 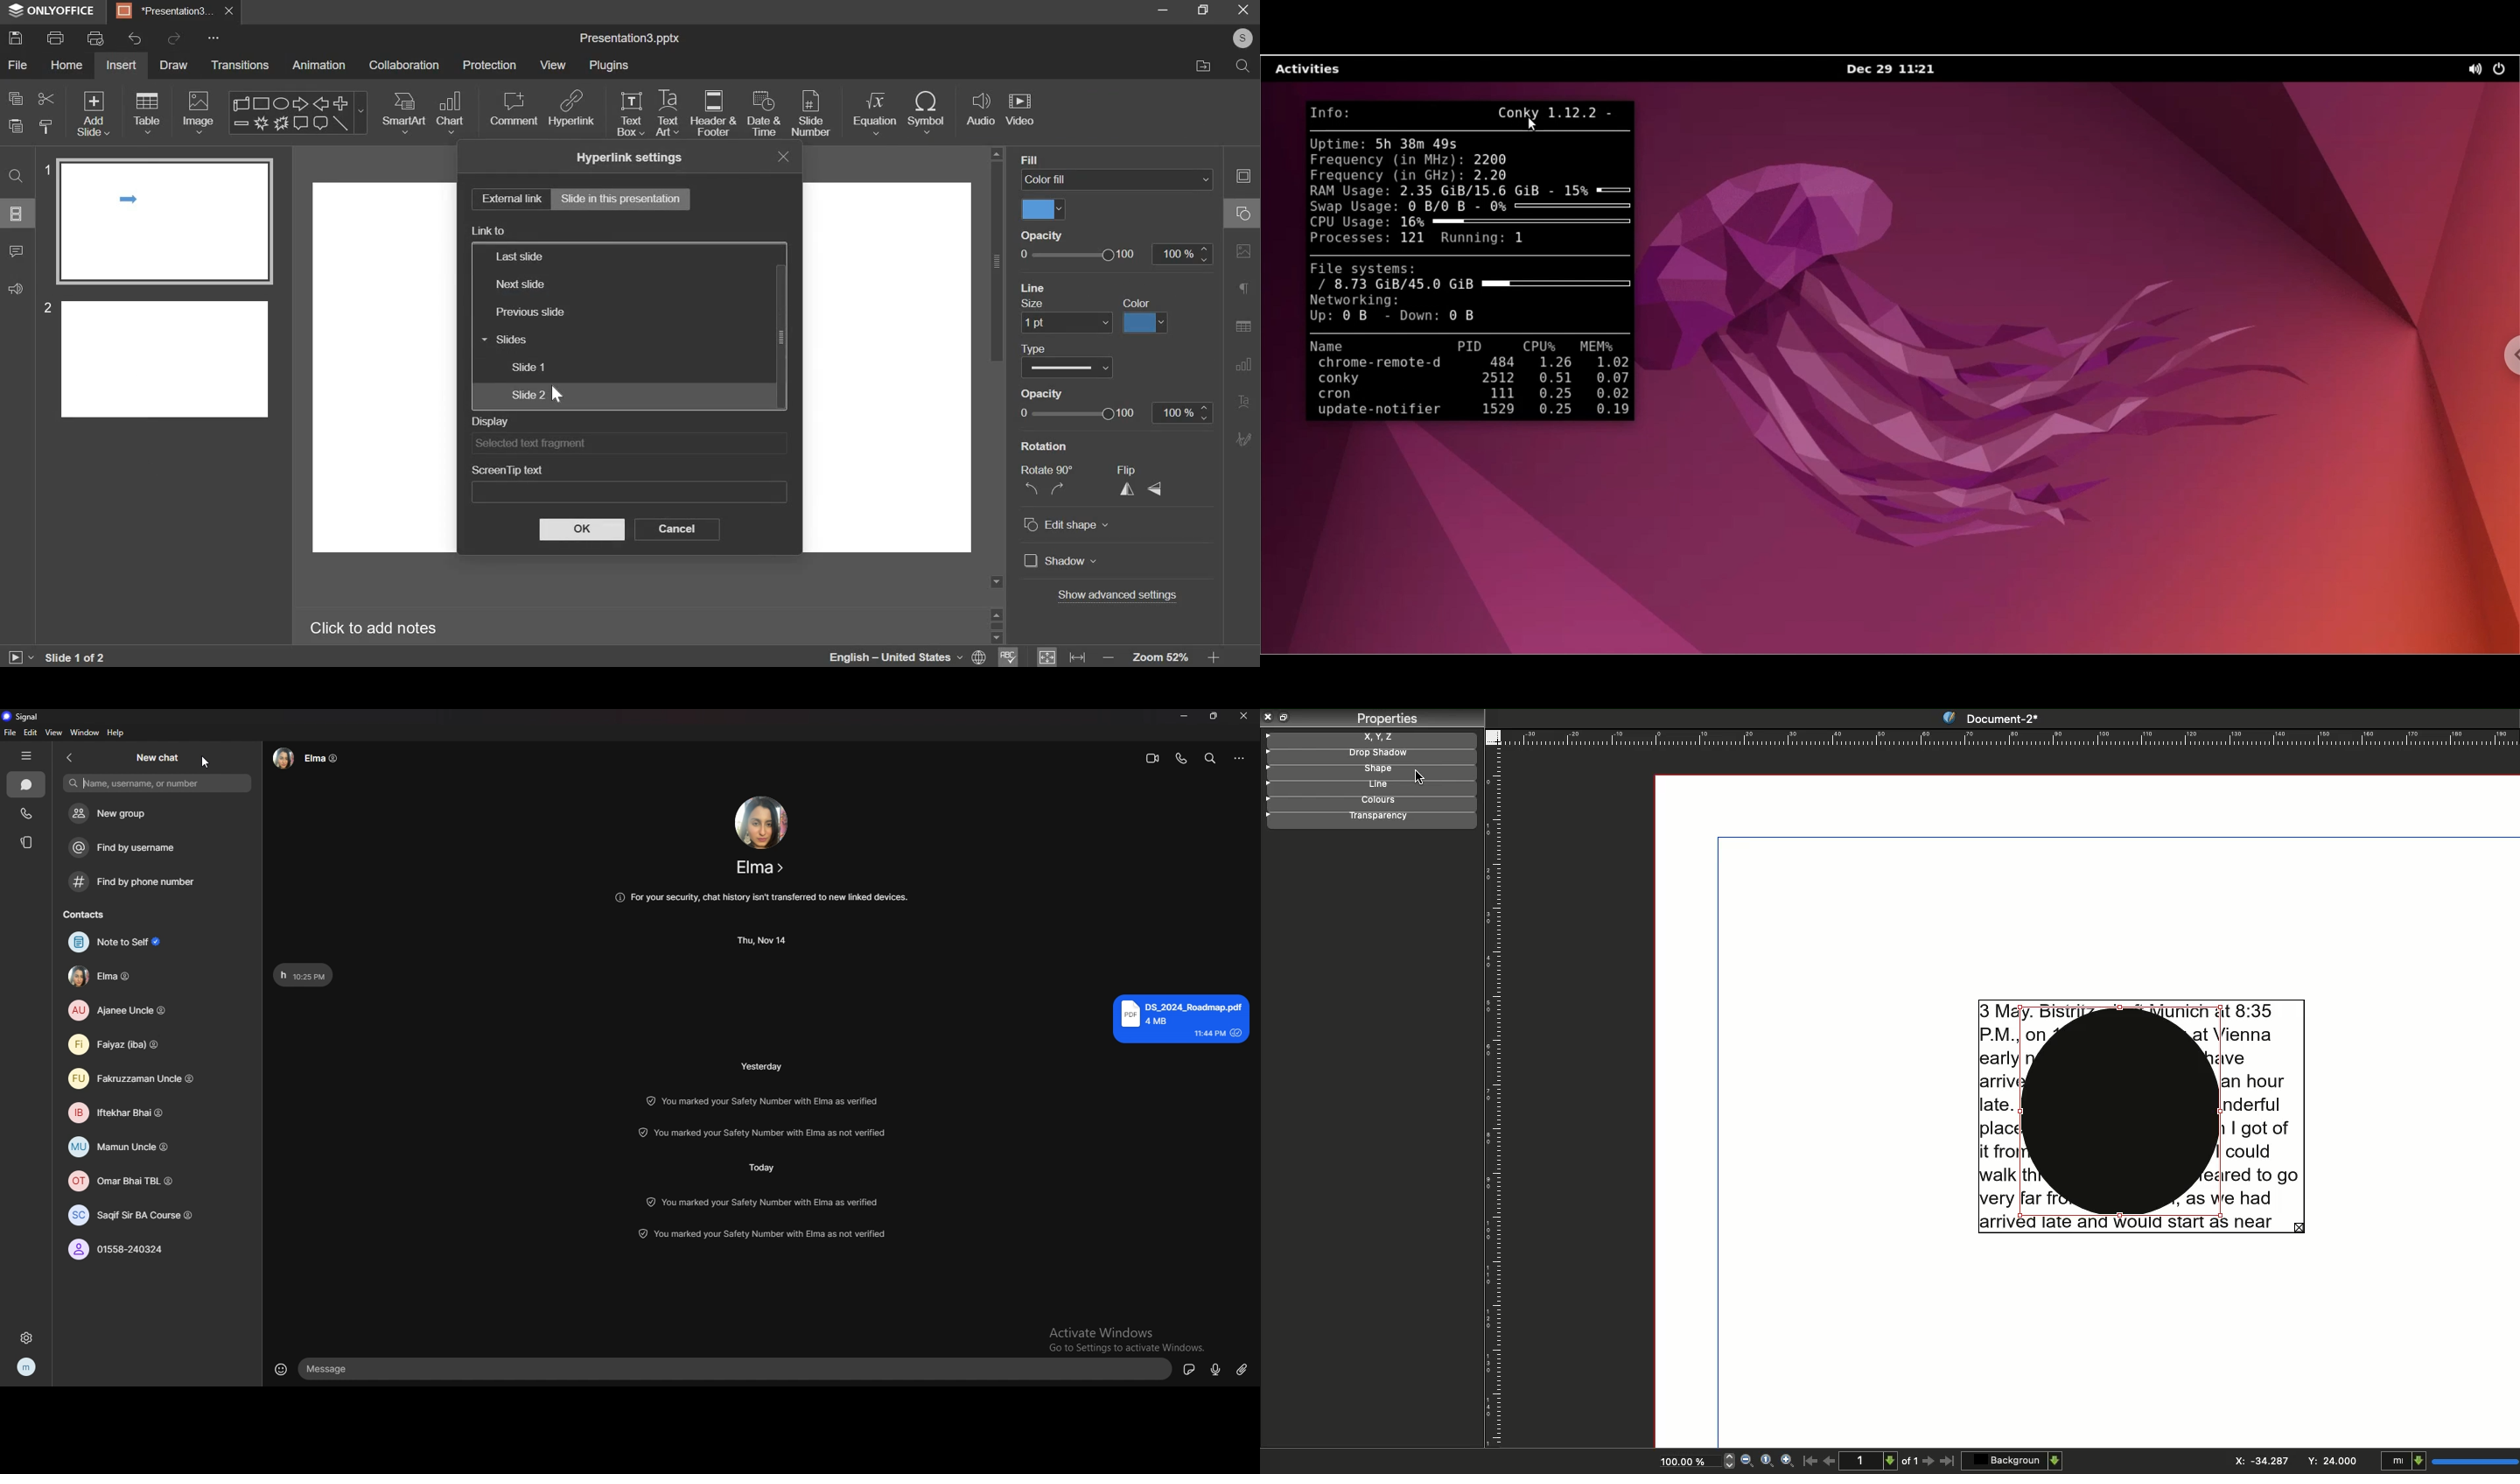 I want to click on rotate clockwise, so click(x=1056, y=488).